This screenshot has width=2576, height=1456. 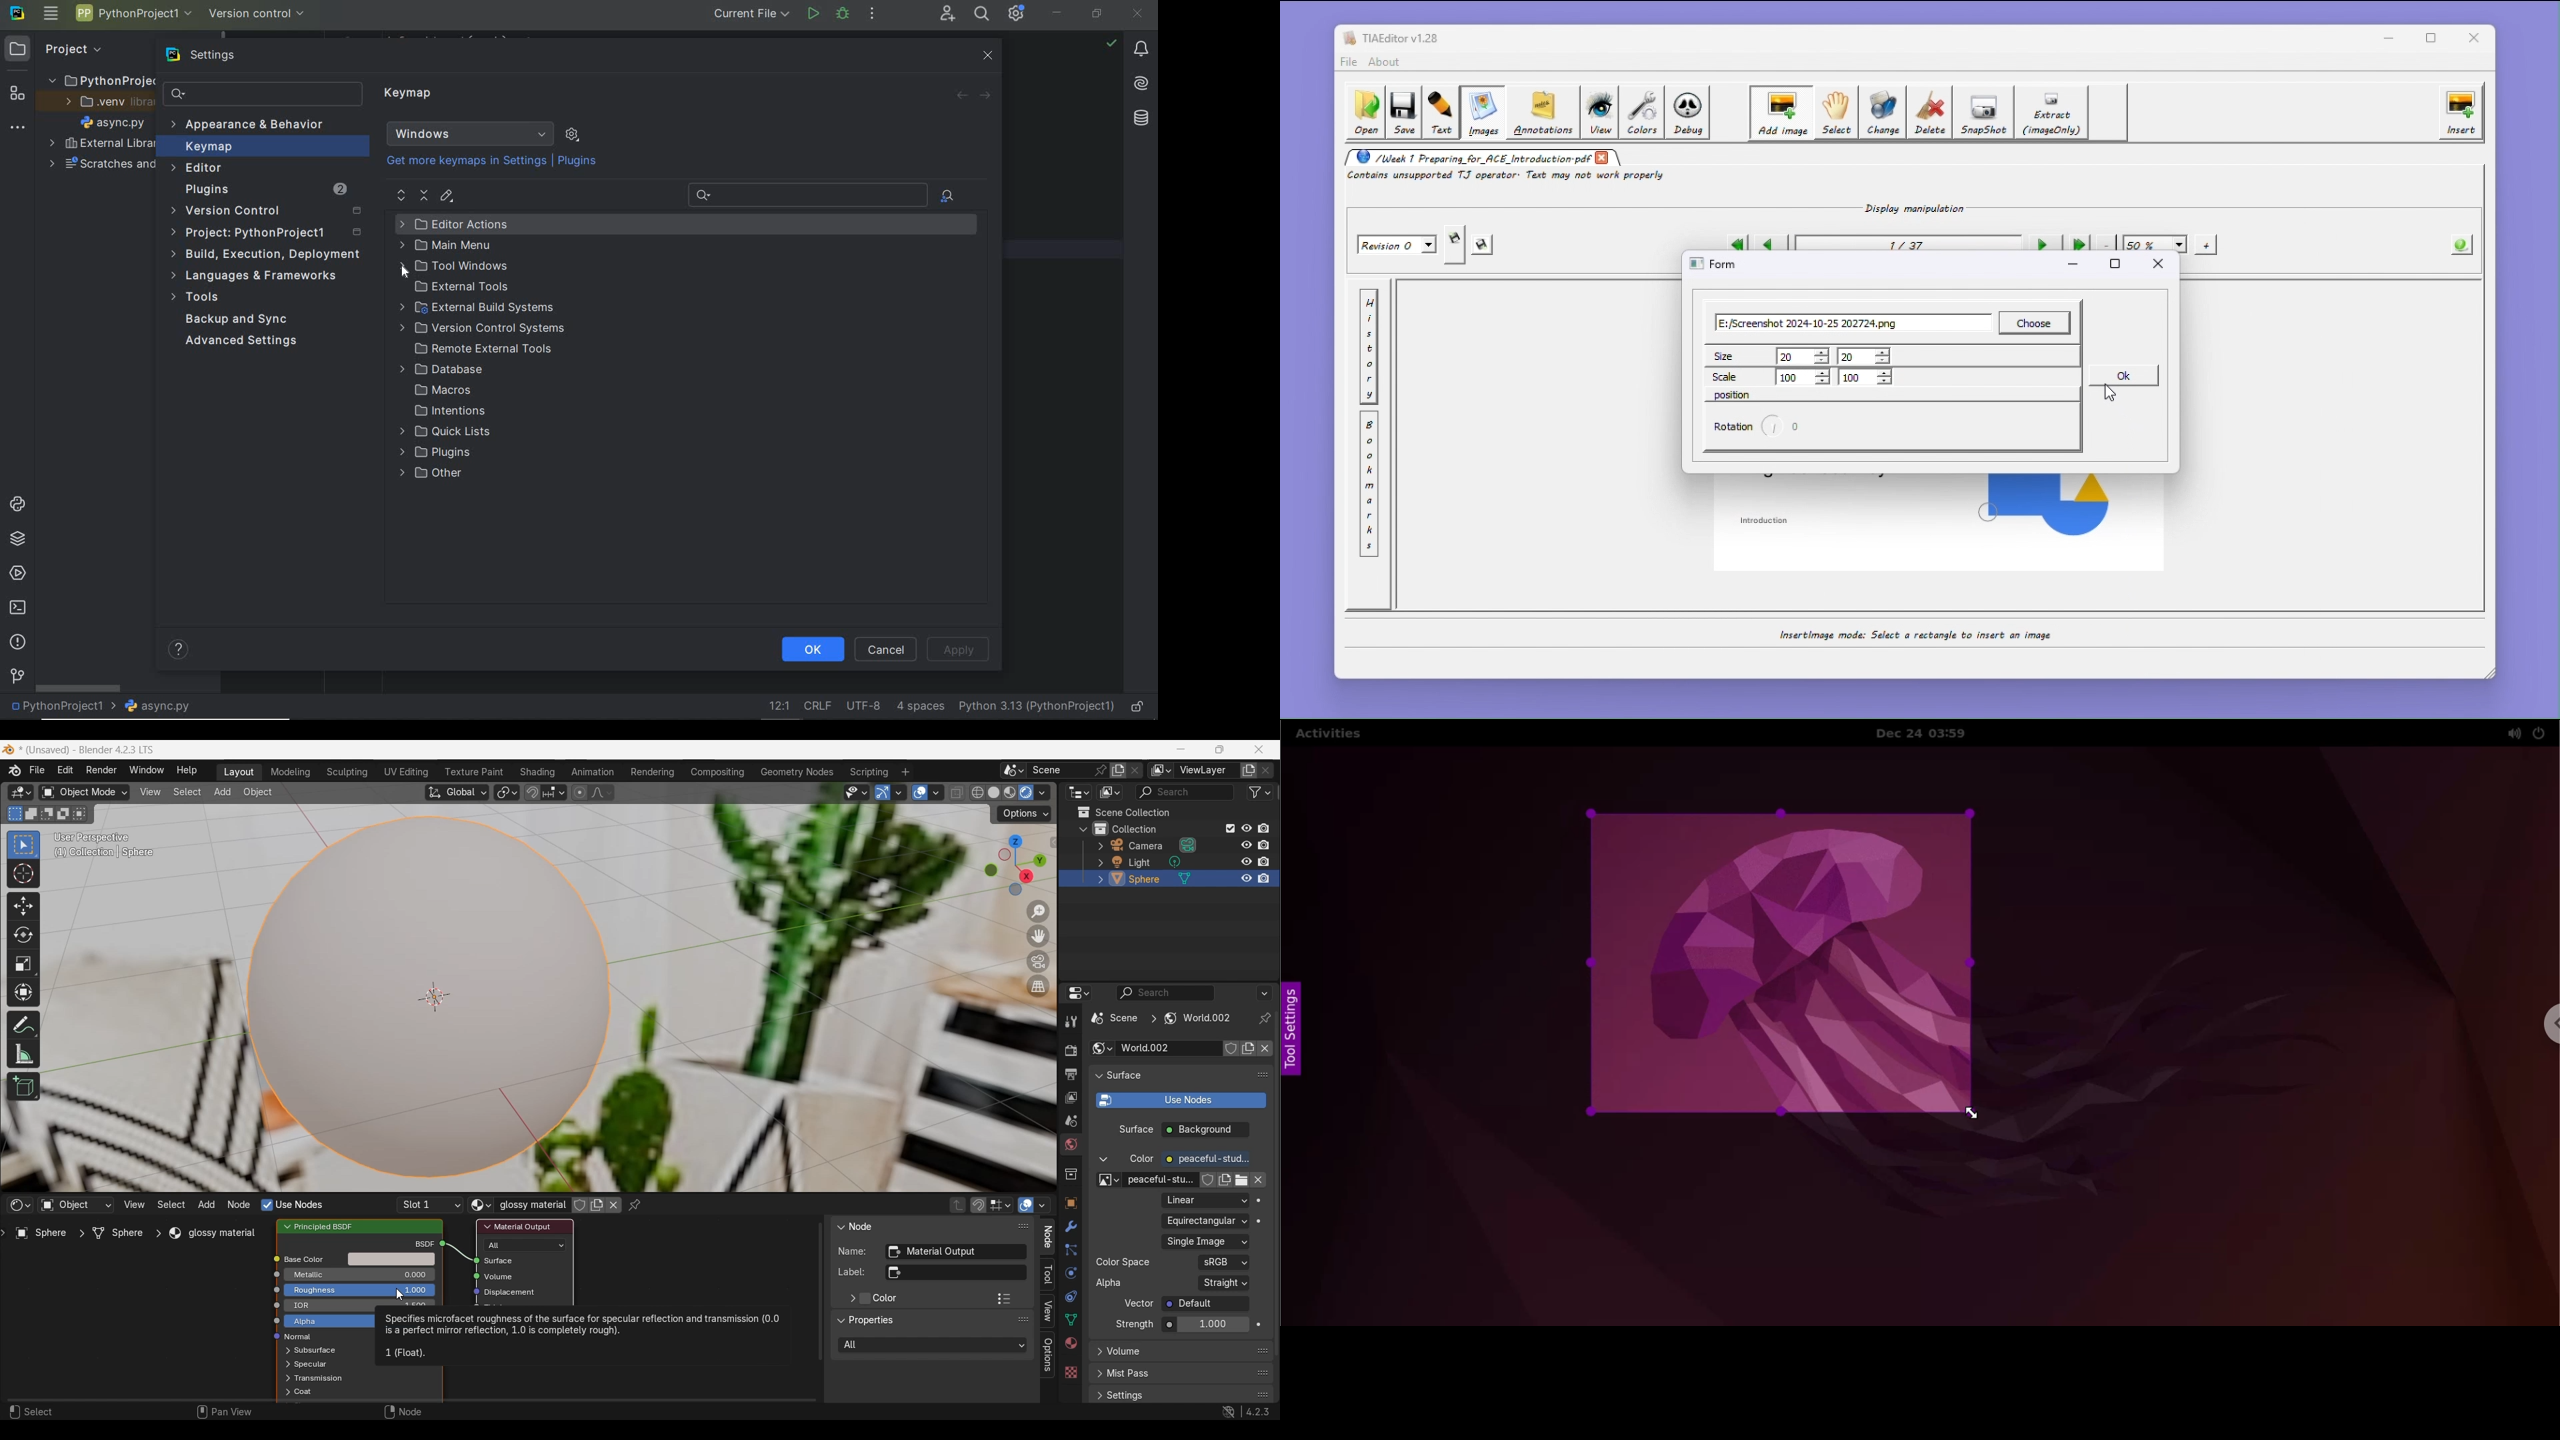 What do you see at coordinates (1167, 1048) in the screenshot?
I see `Type world name` at bounding box center [1167, 1048].